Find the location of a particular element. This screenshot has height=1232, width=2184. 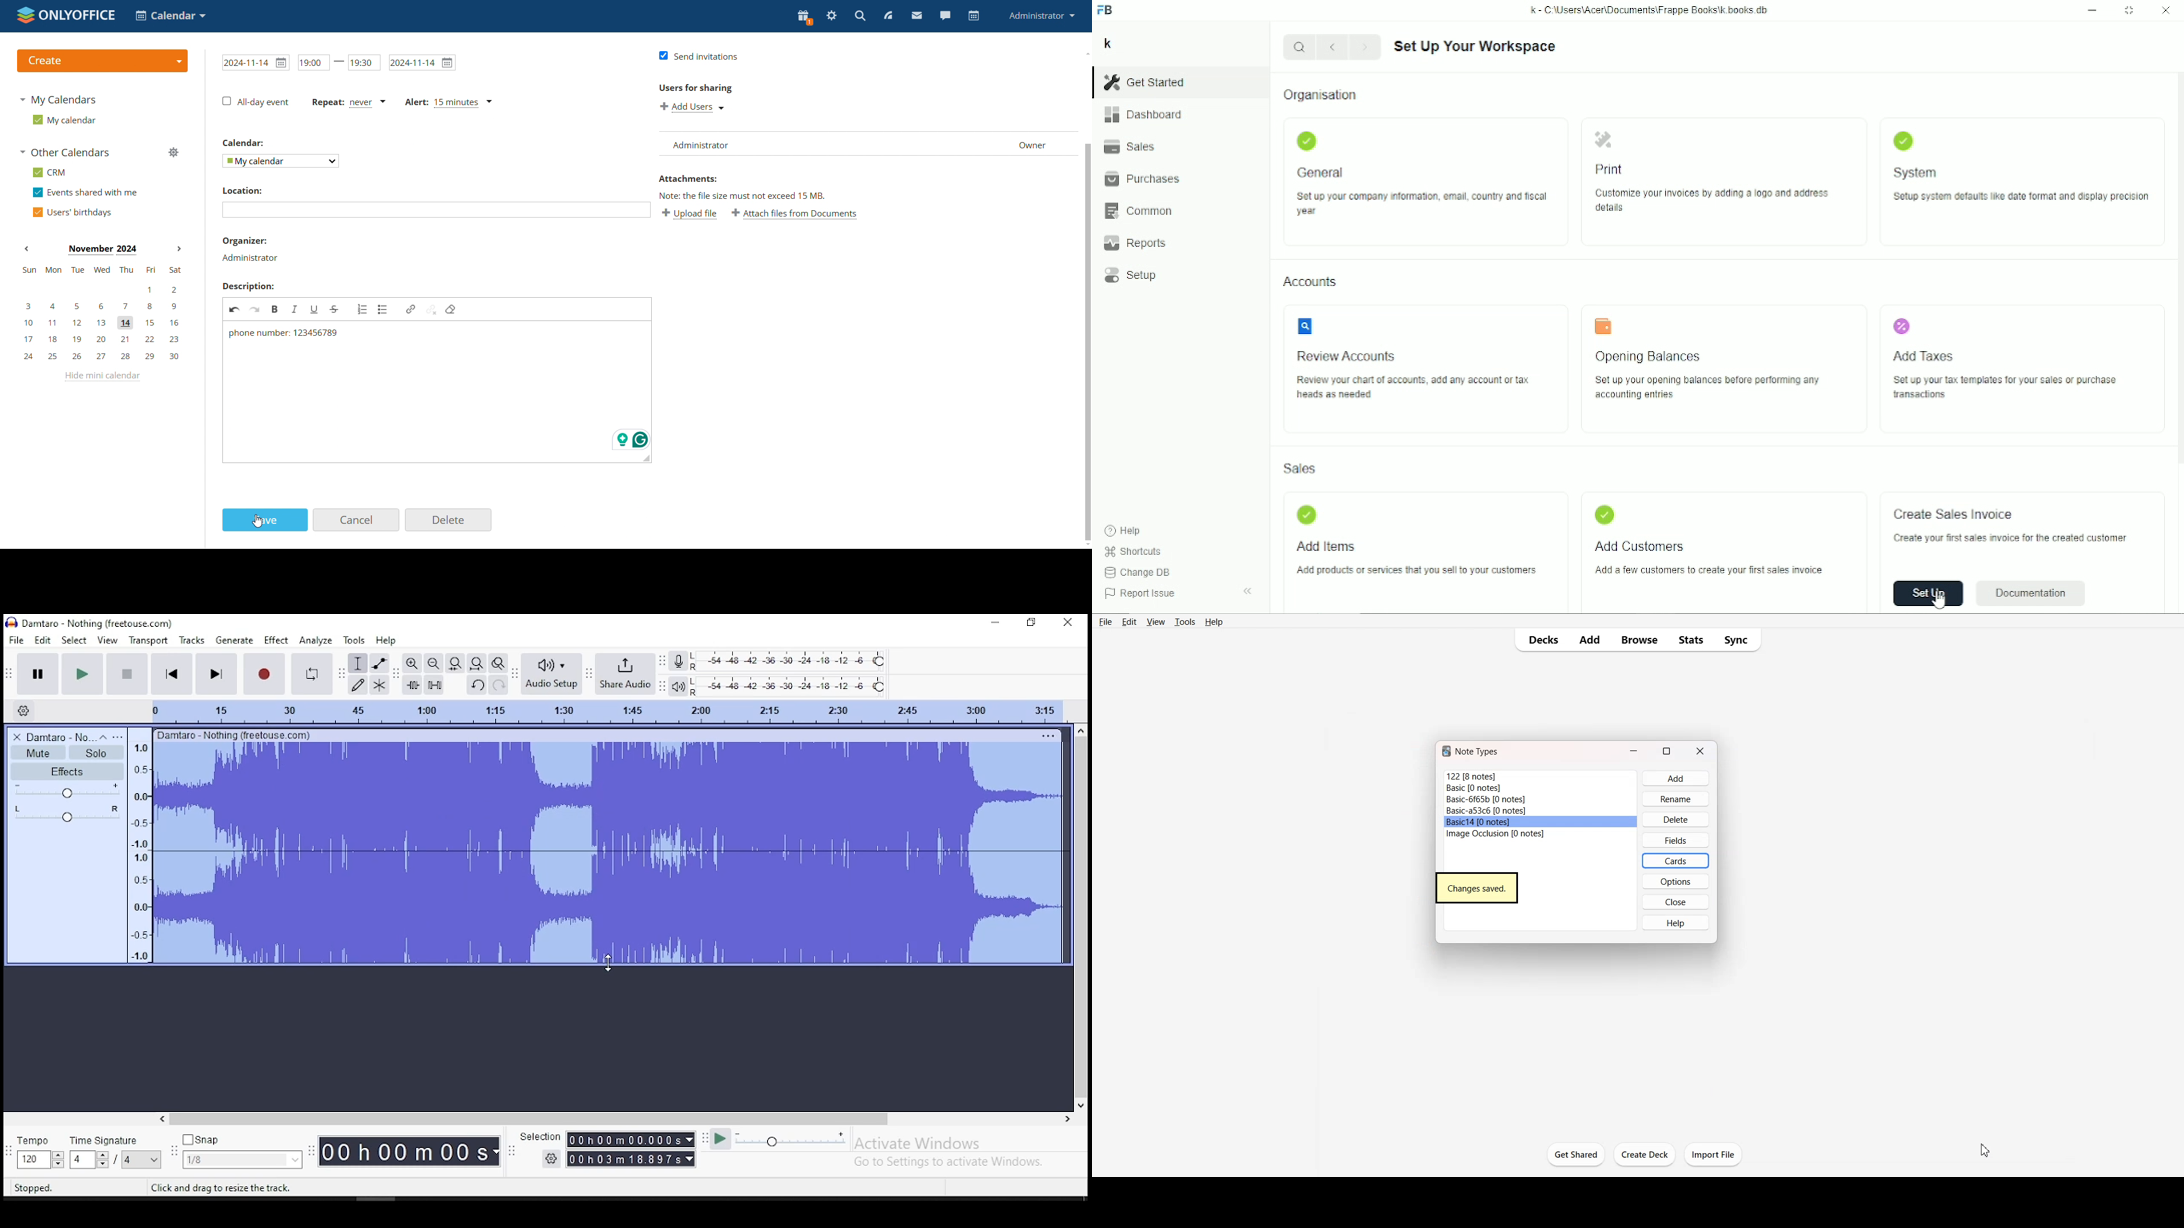

Edit is located at coordinates (1129, 622).